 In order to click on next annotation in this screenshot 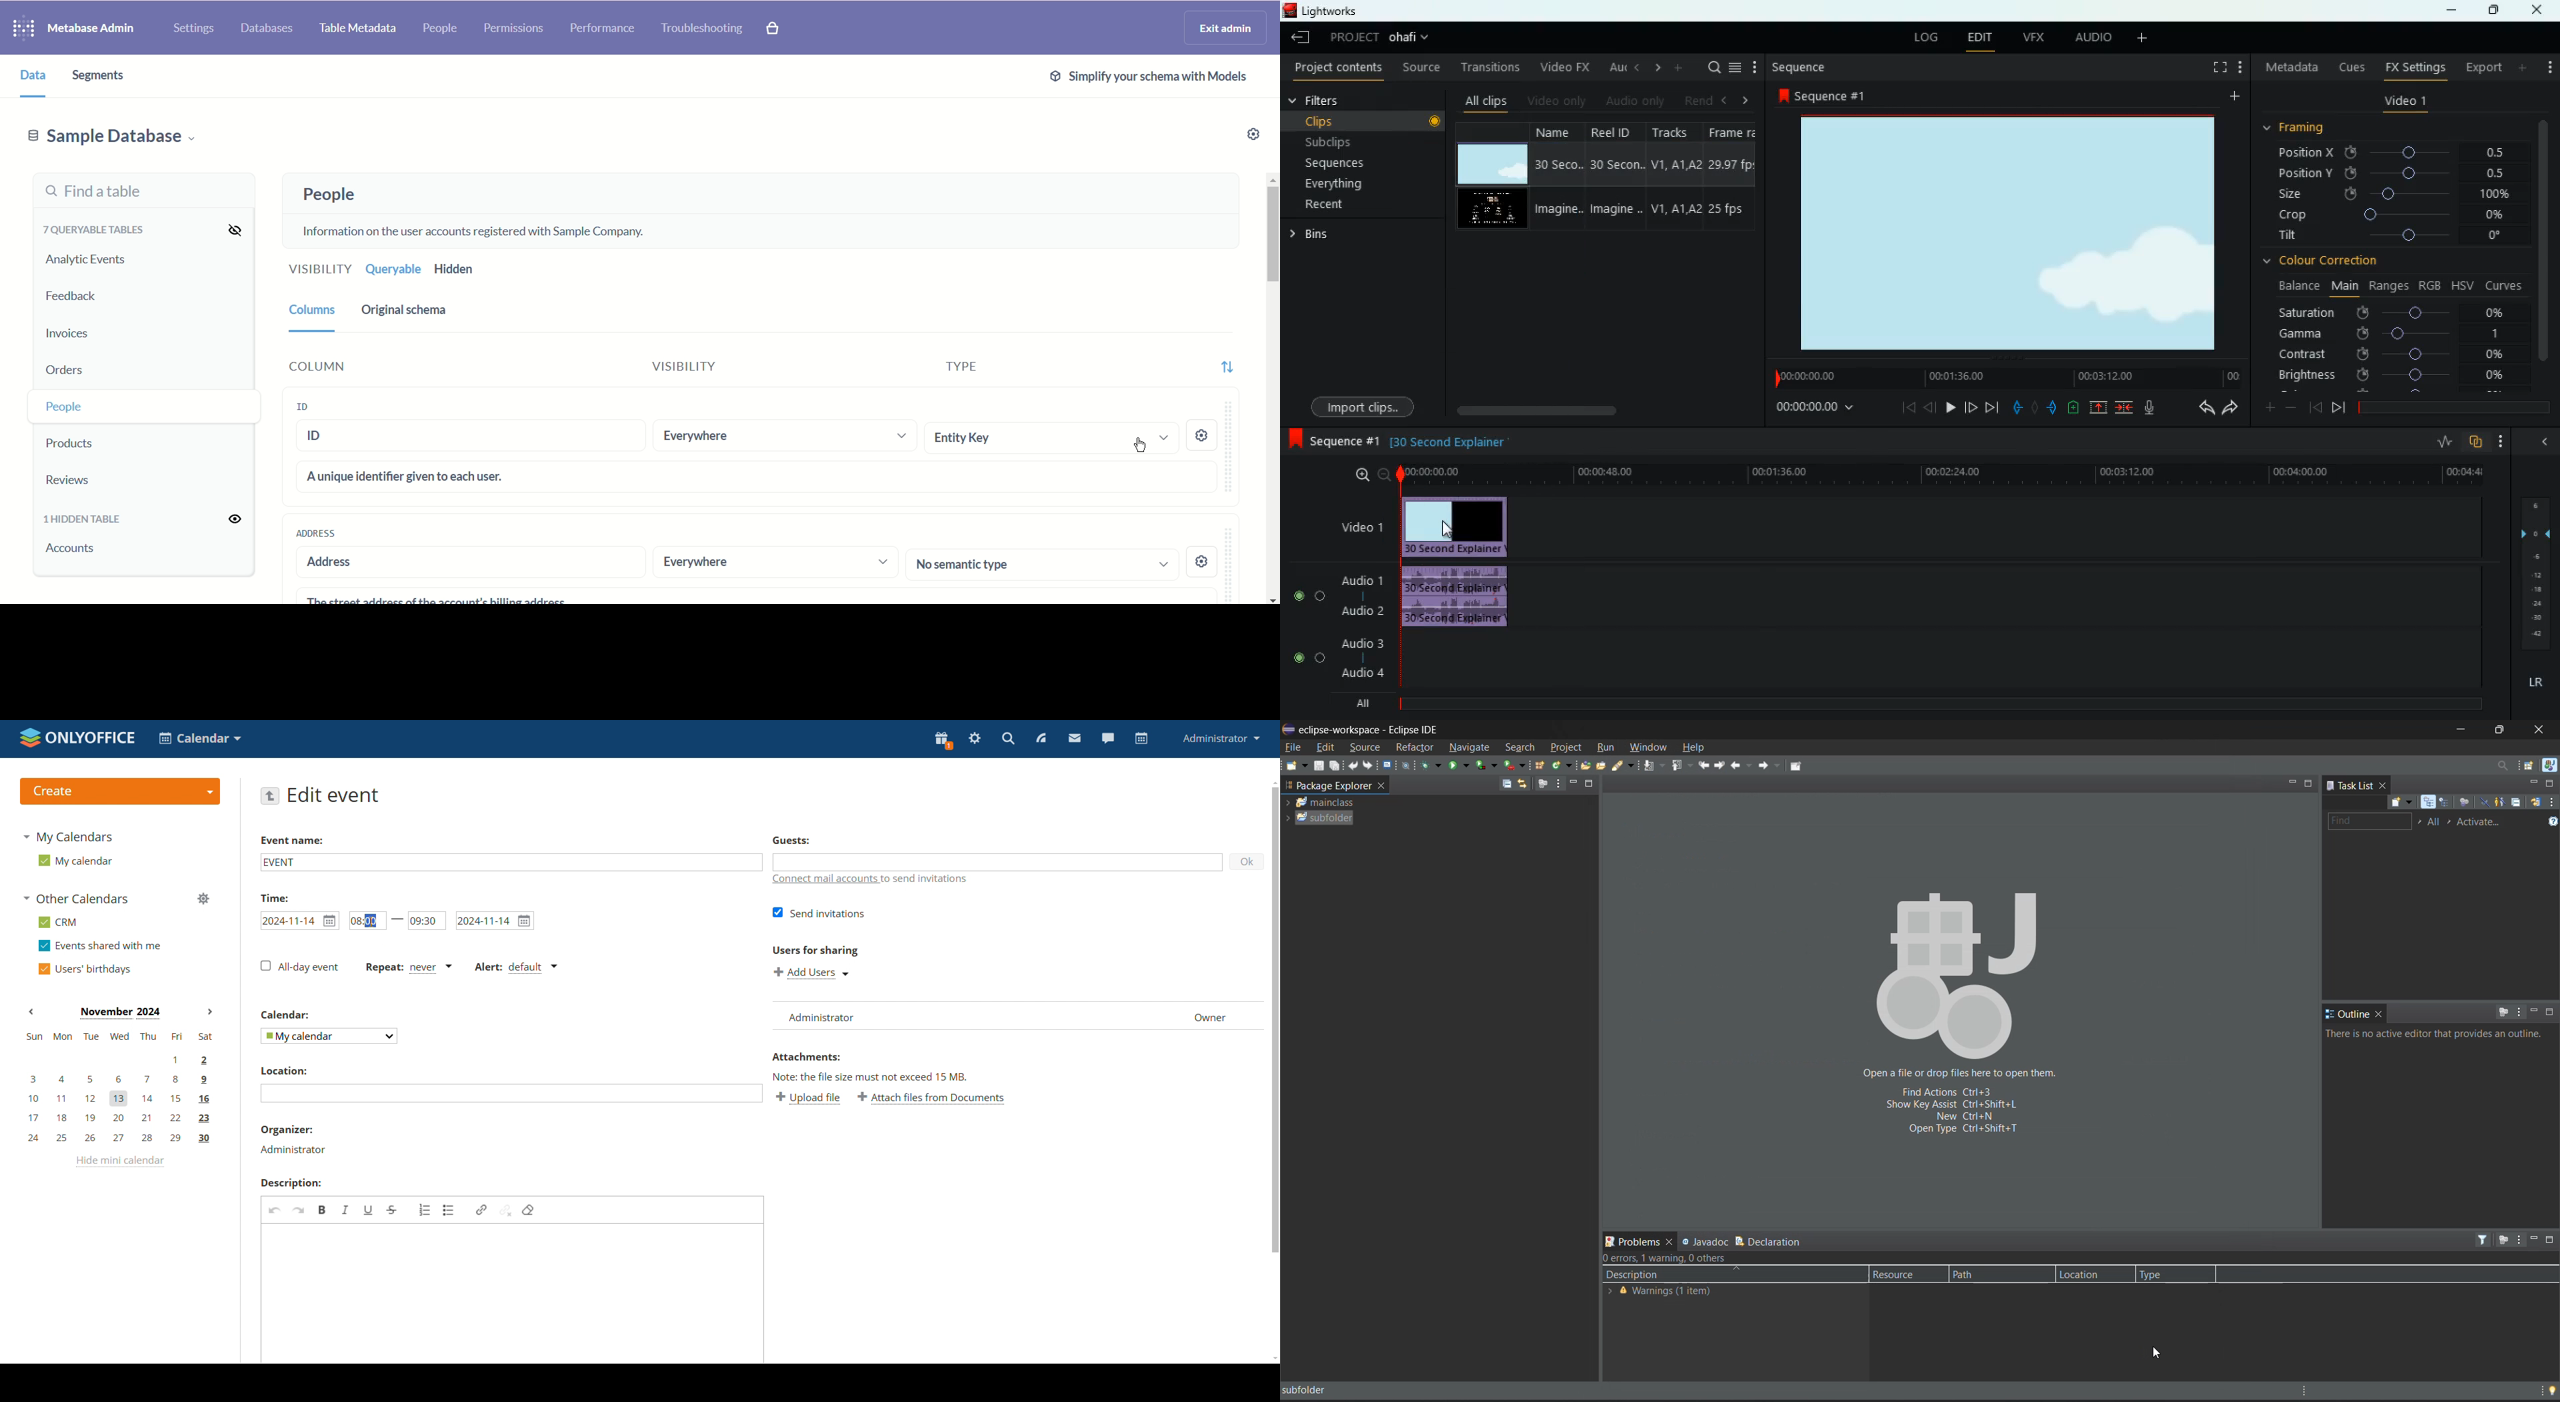, I will do `click(1654, 765)`.